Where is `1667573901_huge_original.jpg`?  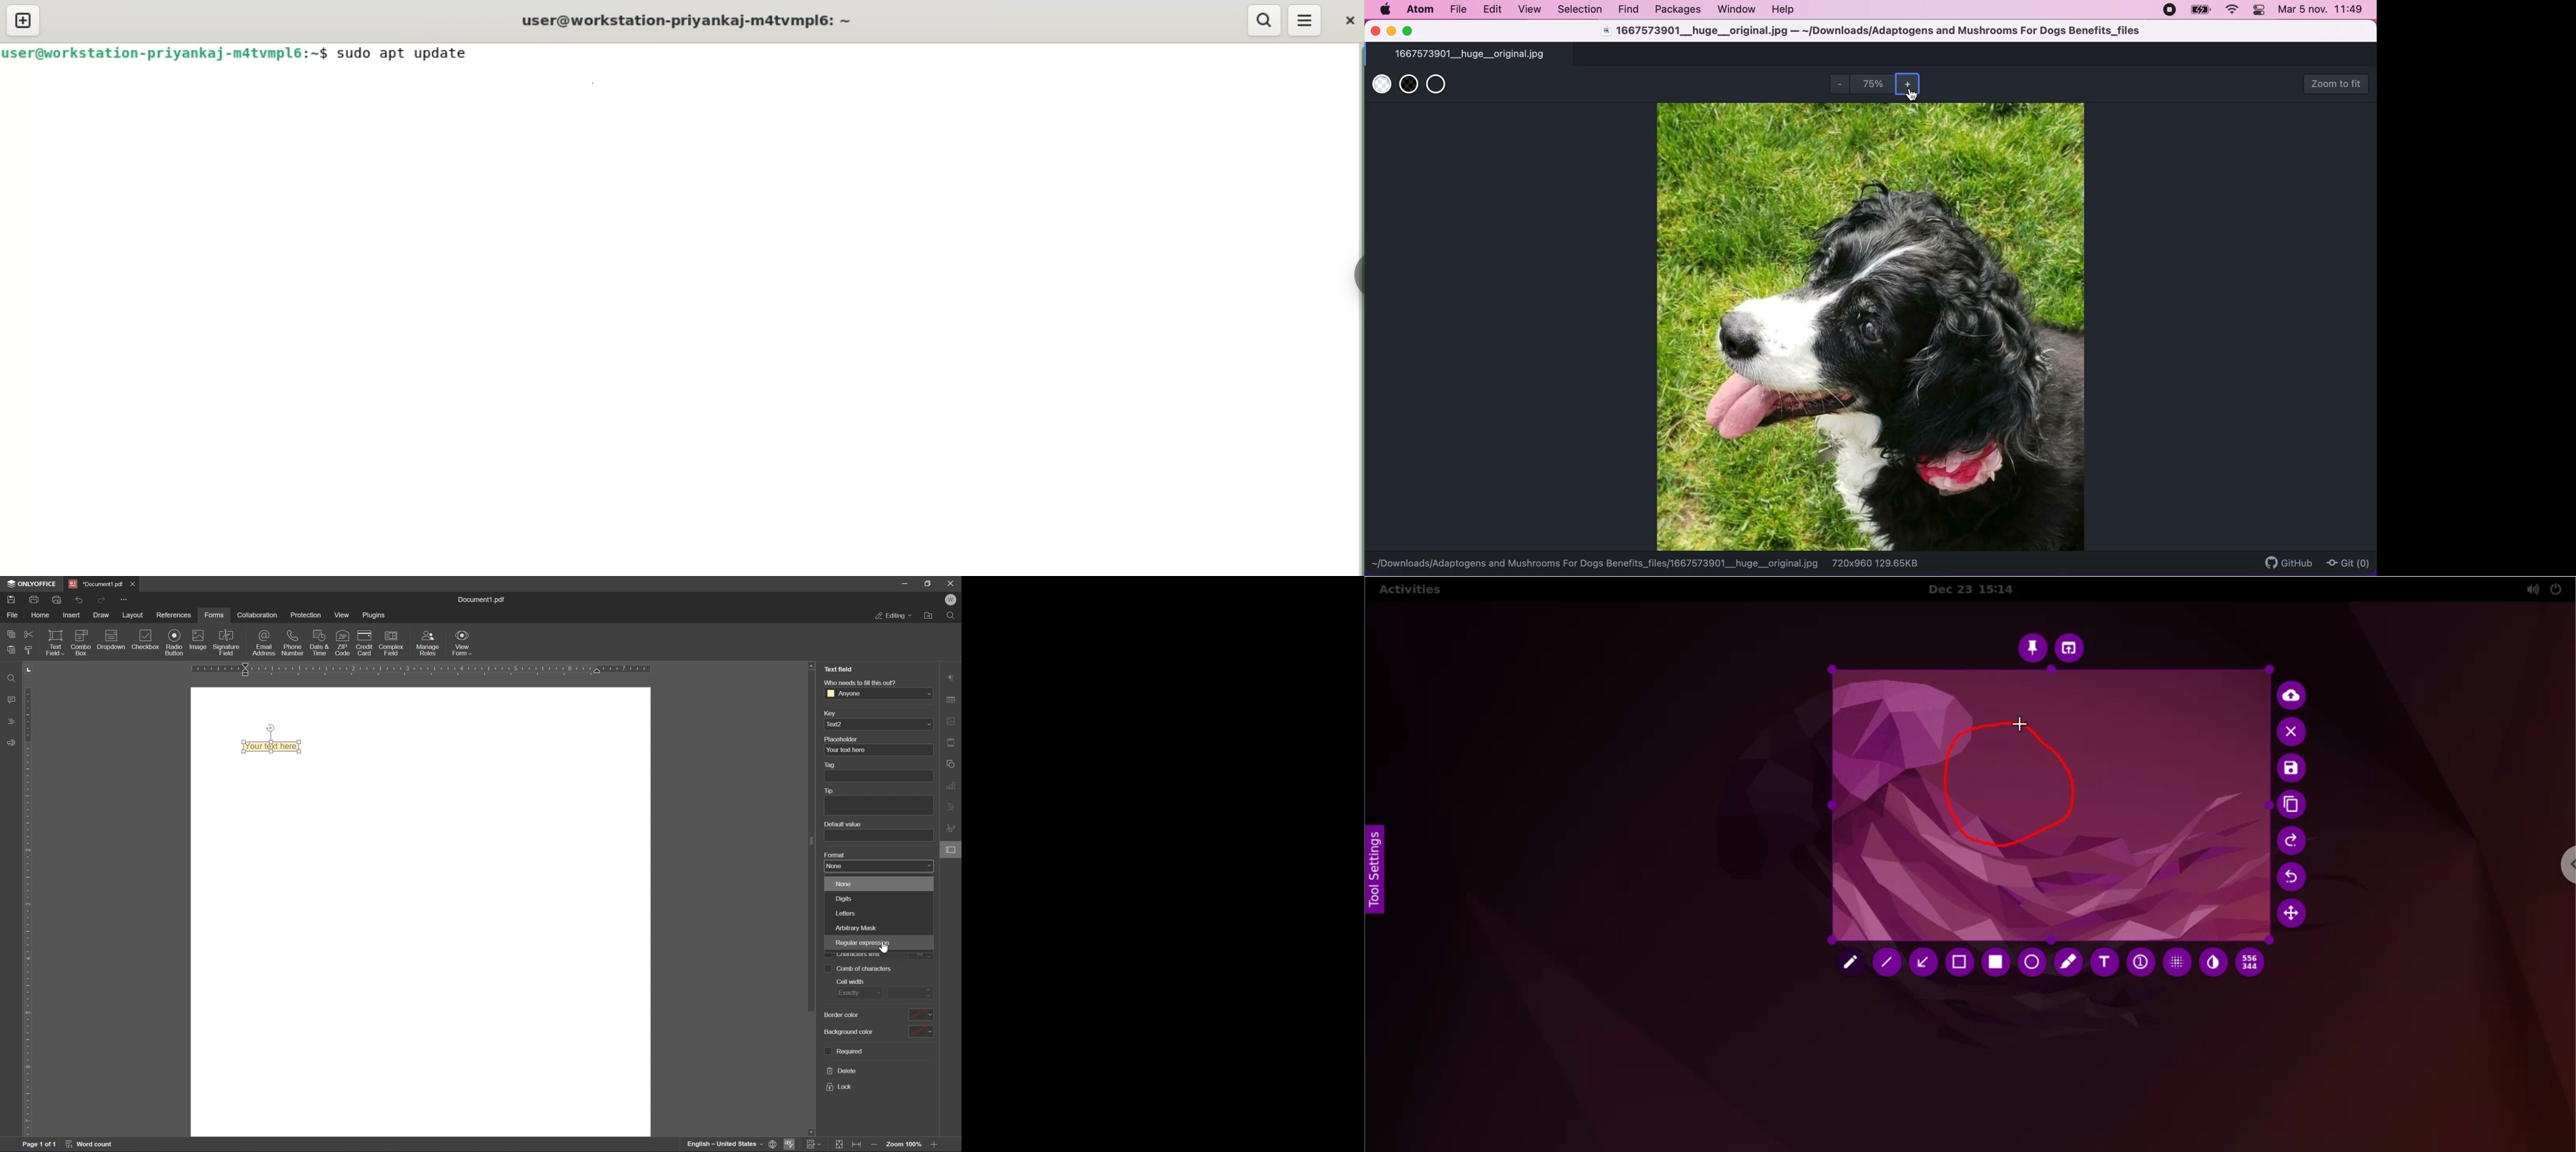
1667573901_huge_original.jpg is located at coordinates (1486, 55).